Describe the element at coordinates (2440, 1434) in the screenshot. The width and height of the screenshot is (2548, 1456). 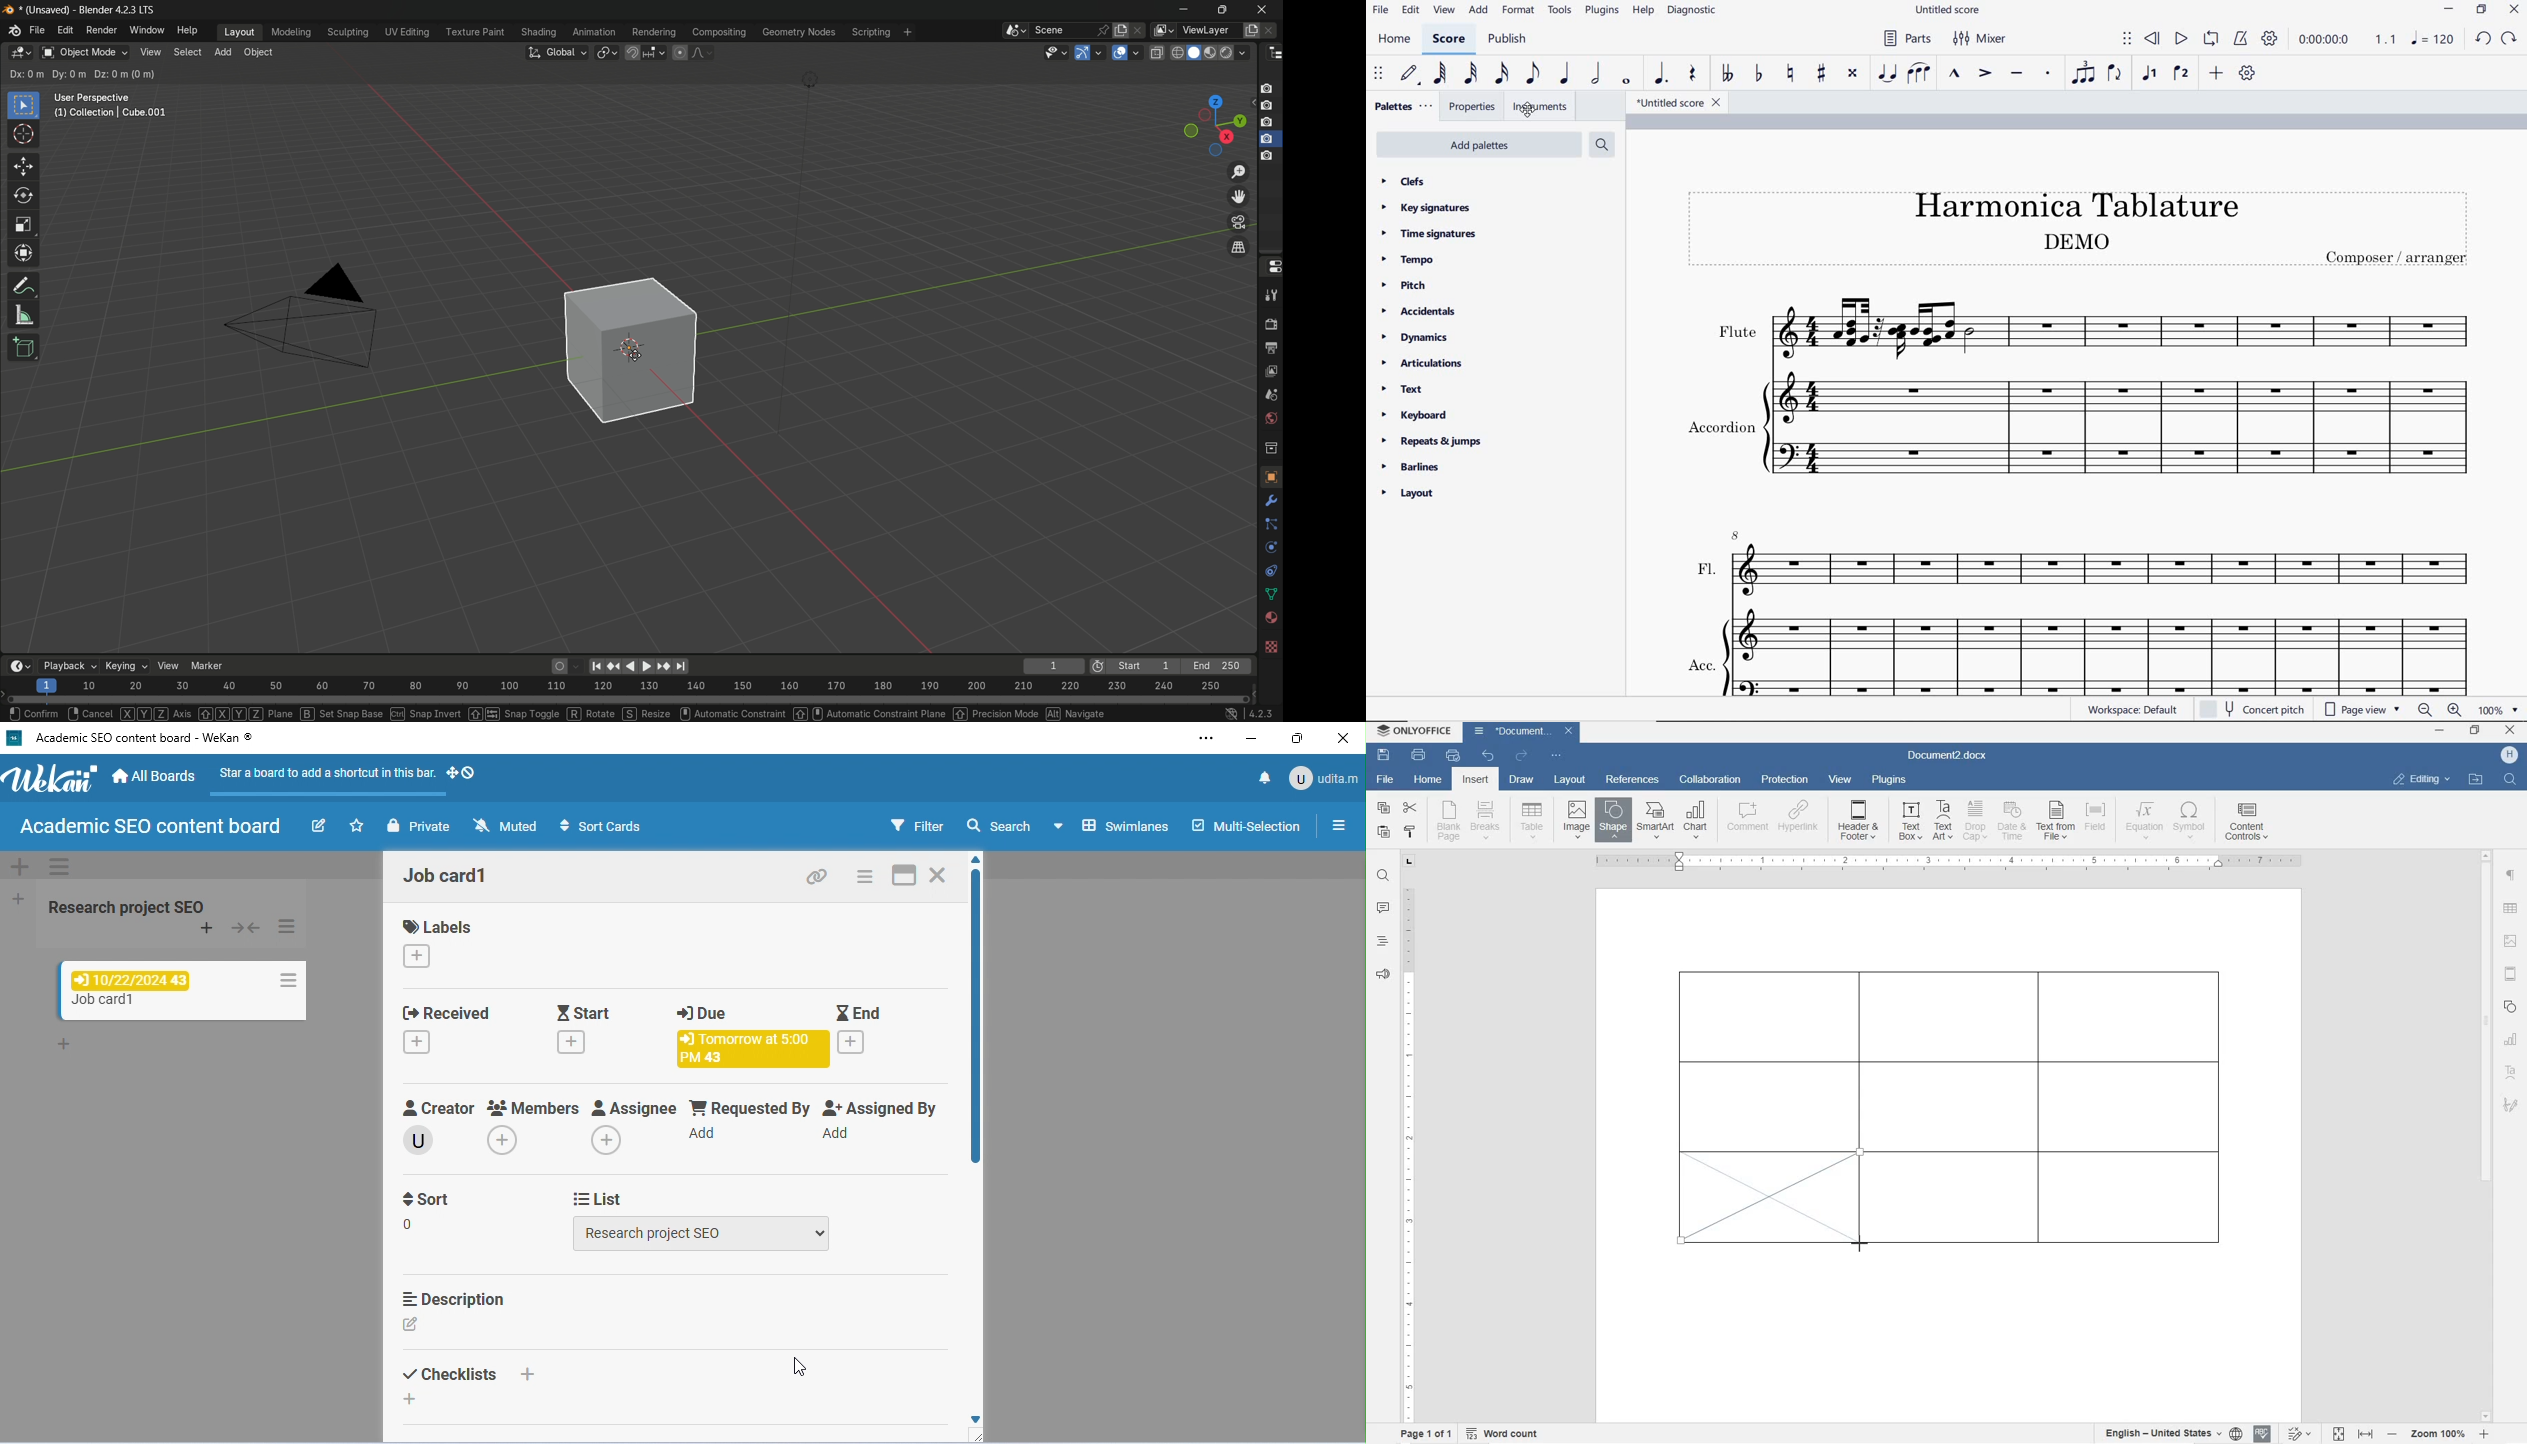
I see `zoom in or out` at that location.